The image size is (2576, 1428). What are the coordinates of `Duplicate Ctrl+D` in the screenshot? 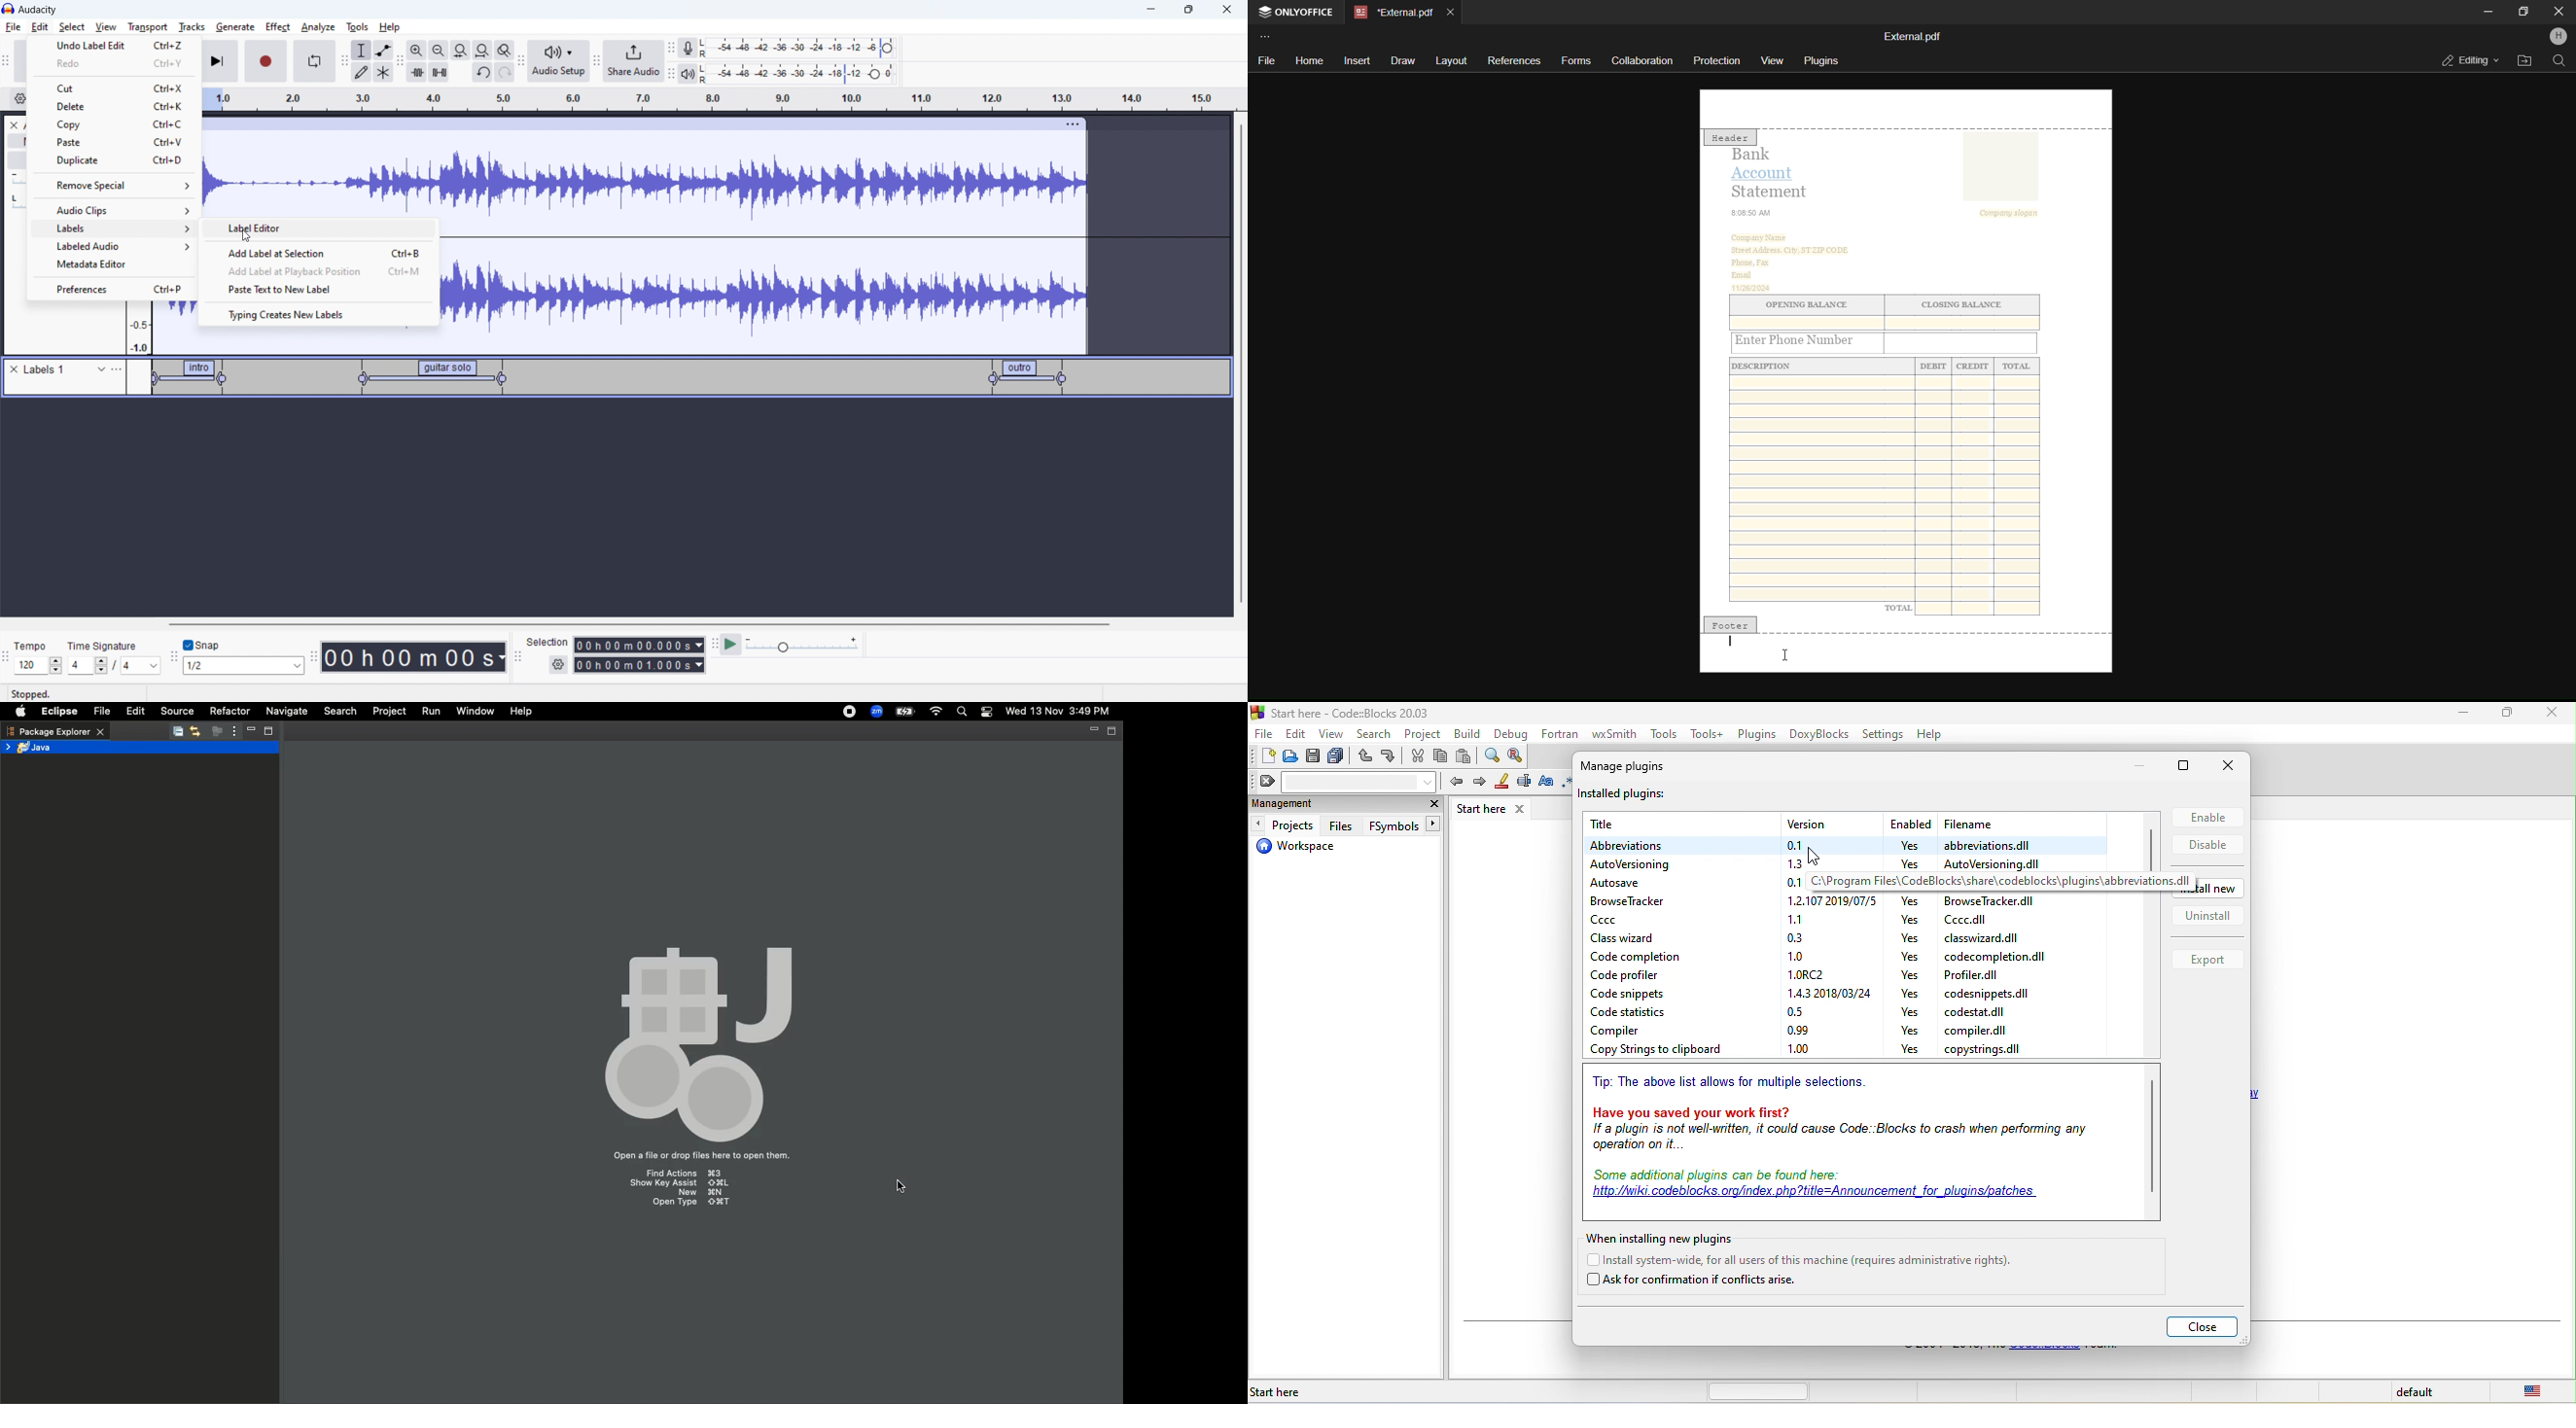 It's located at (122, 162).